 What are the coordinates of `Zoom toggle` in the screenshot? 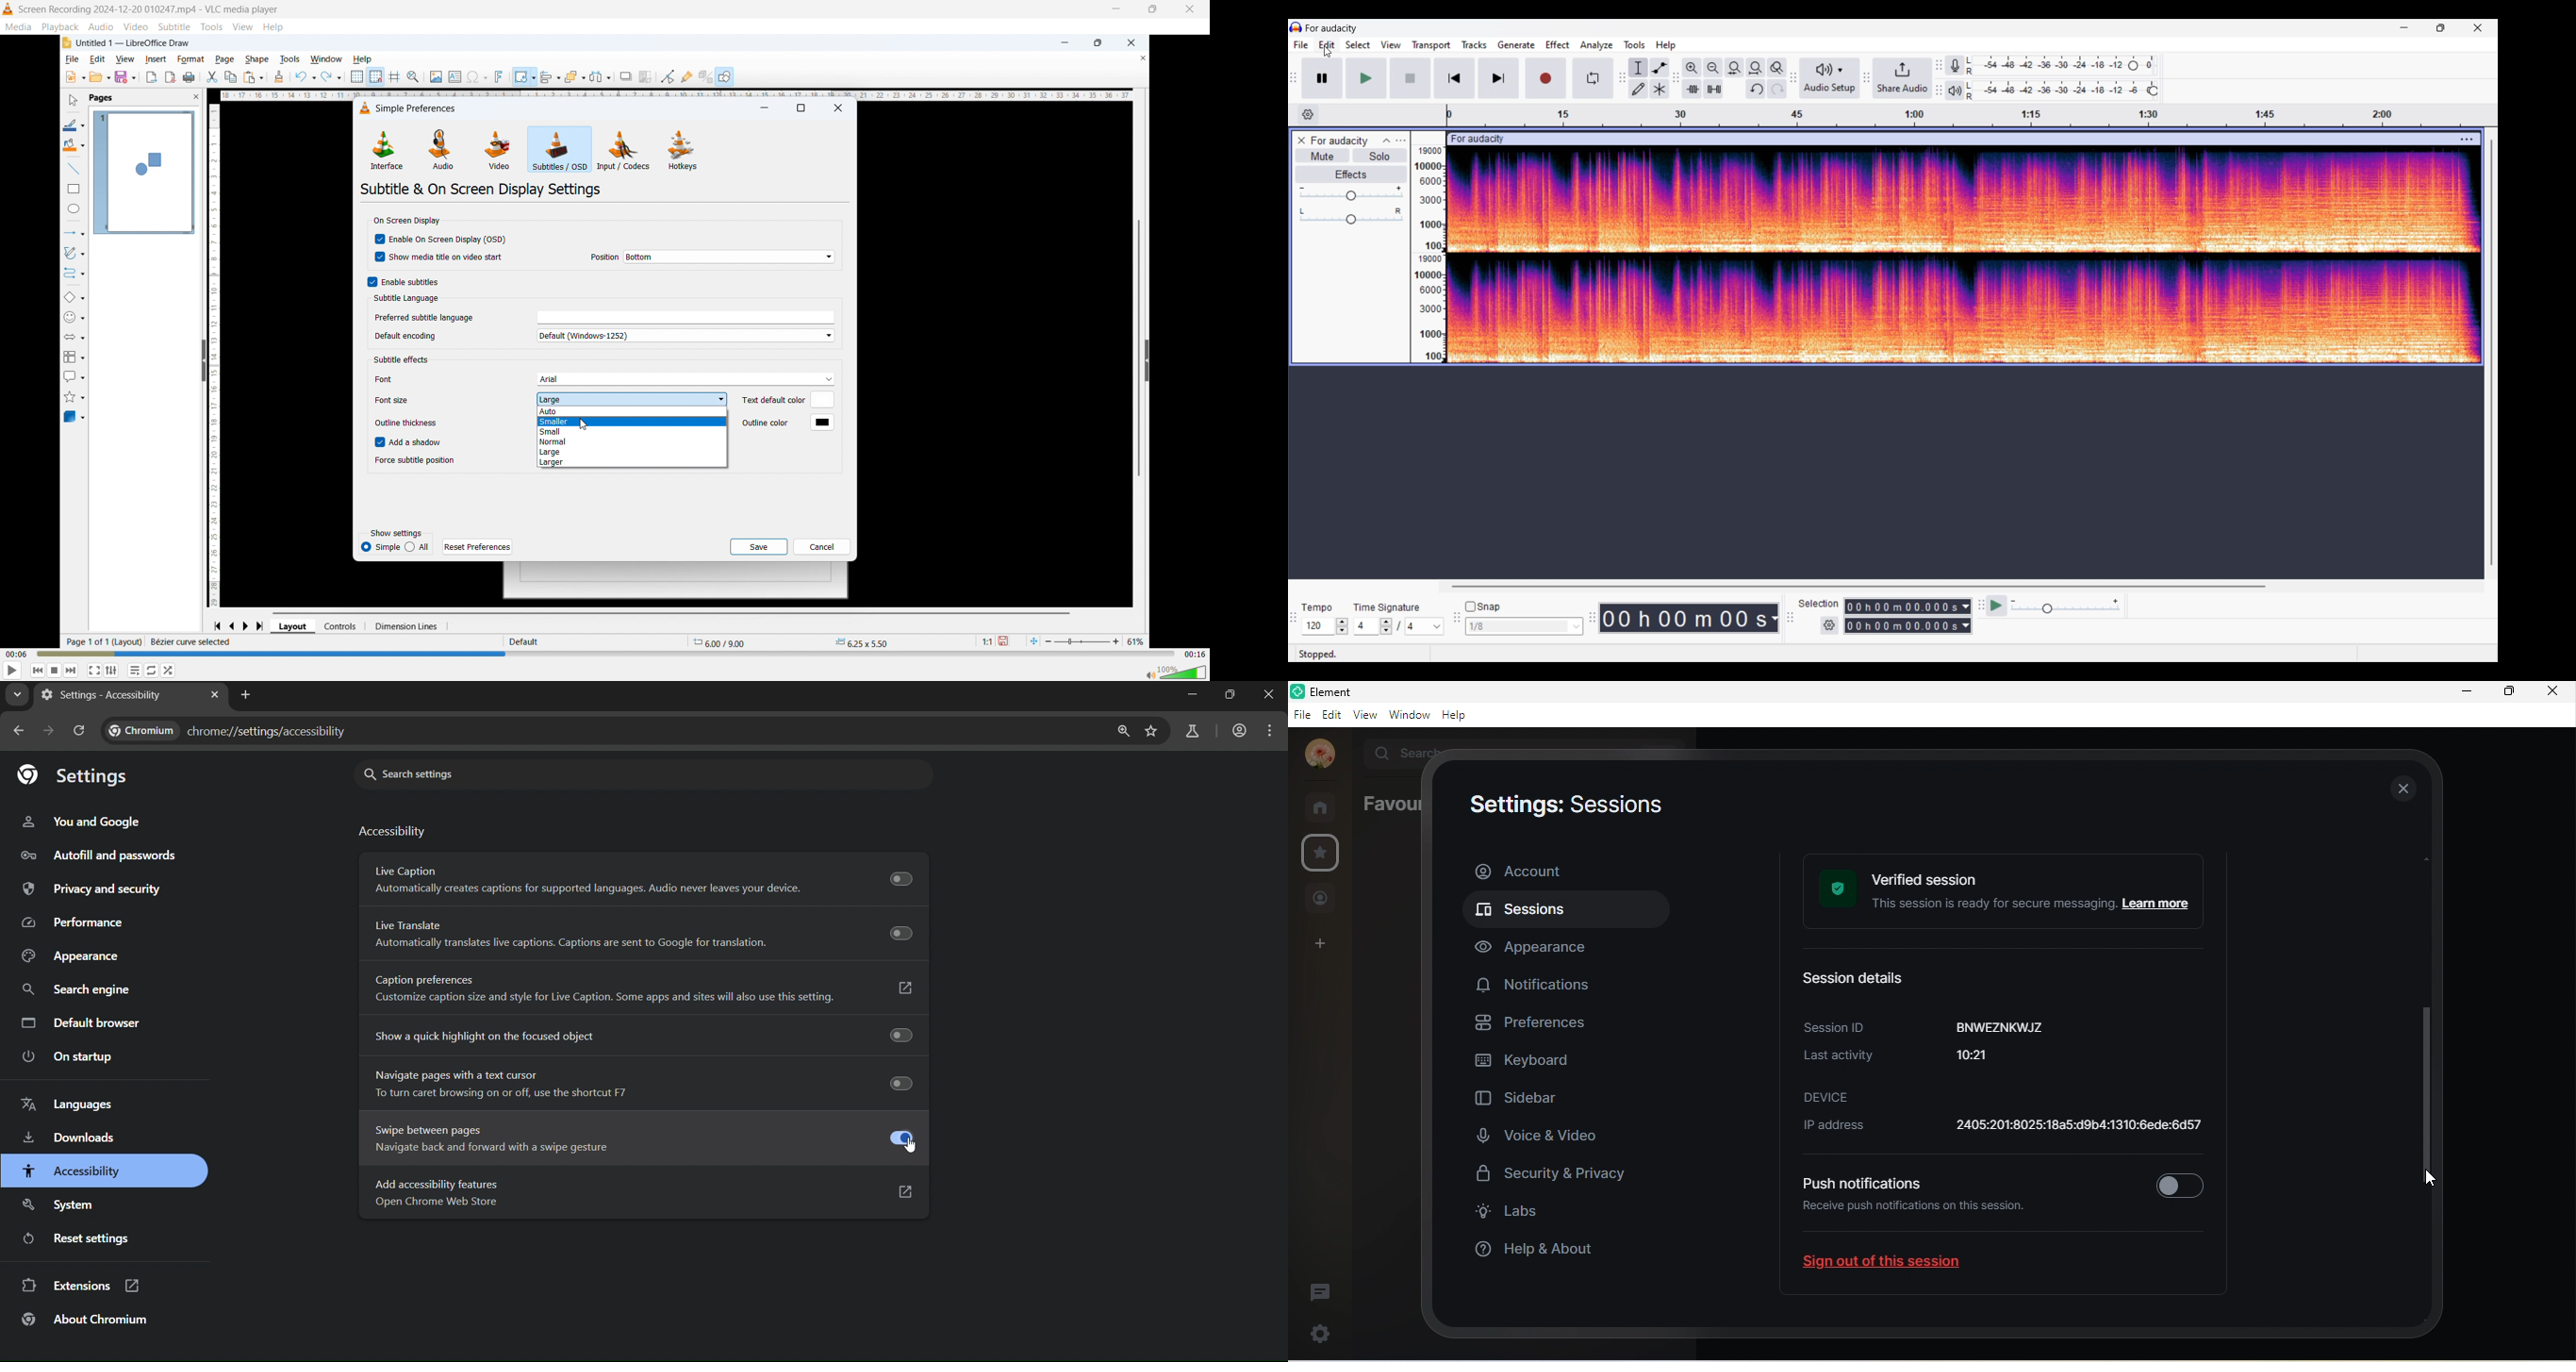 It's located at (1777, 68).